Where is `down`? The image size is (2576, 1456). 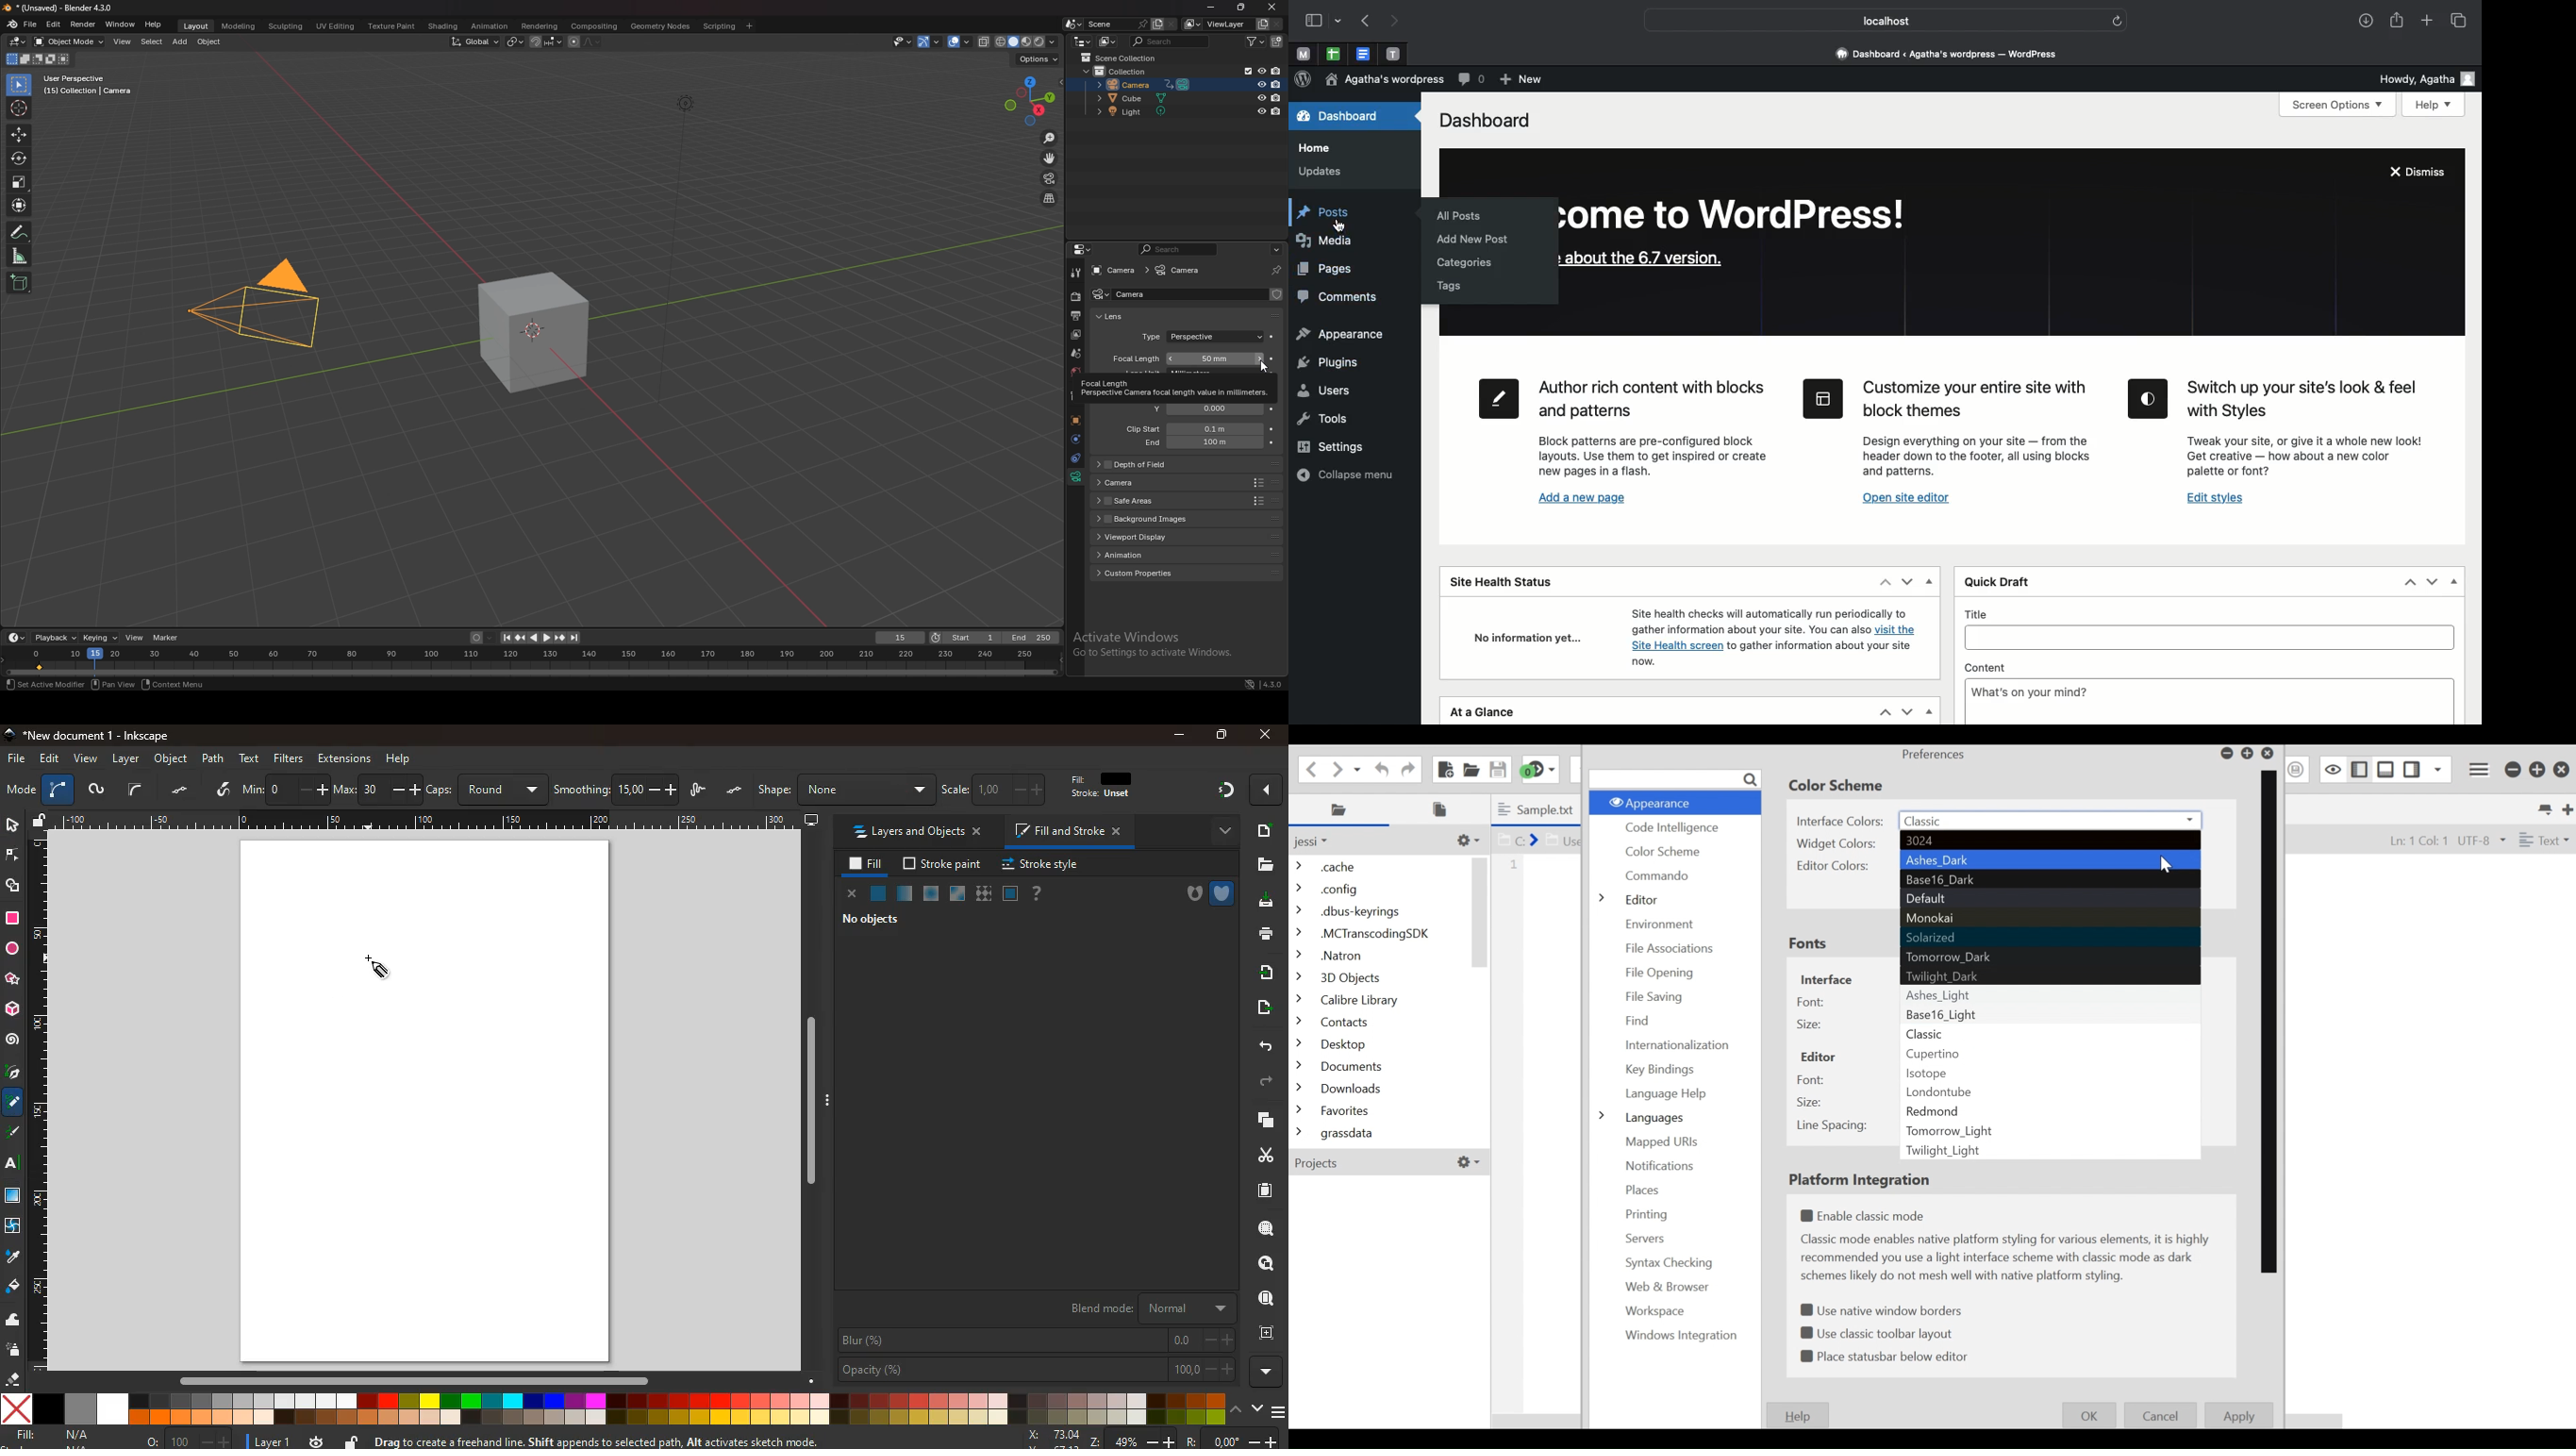 down is located at coordinates (1257, 1407).